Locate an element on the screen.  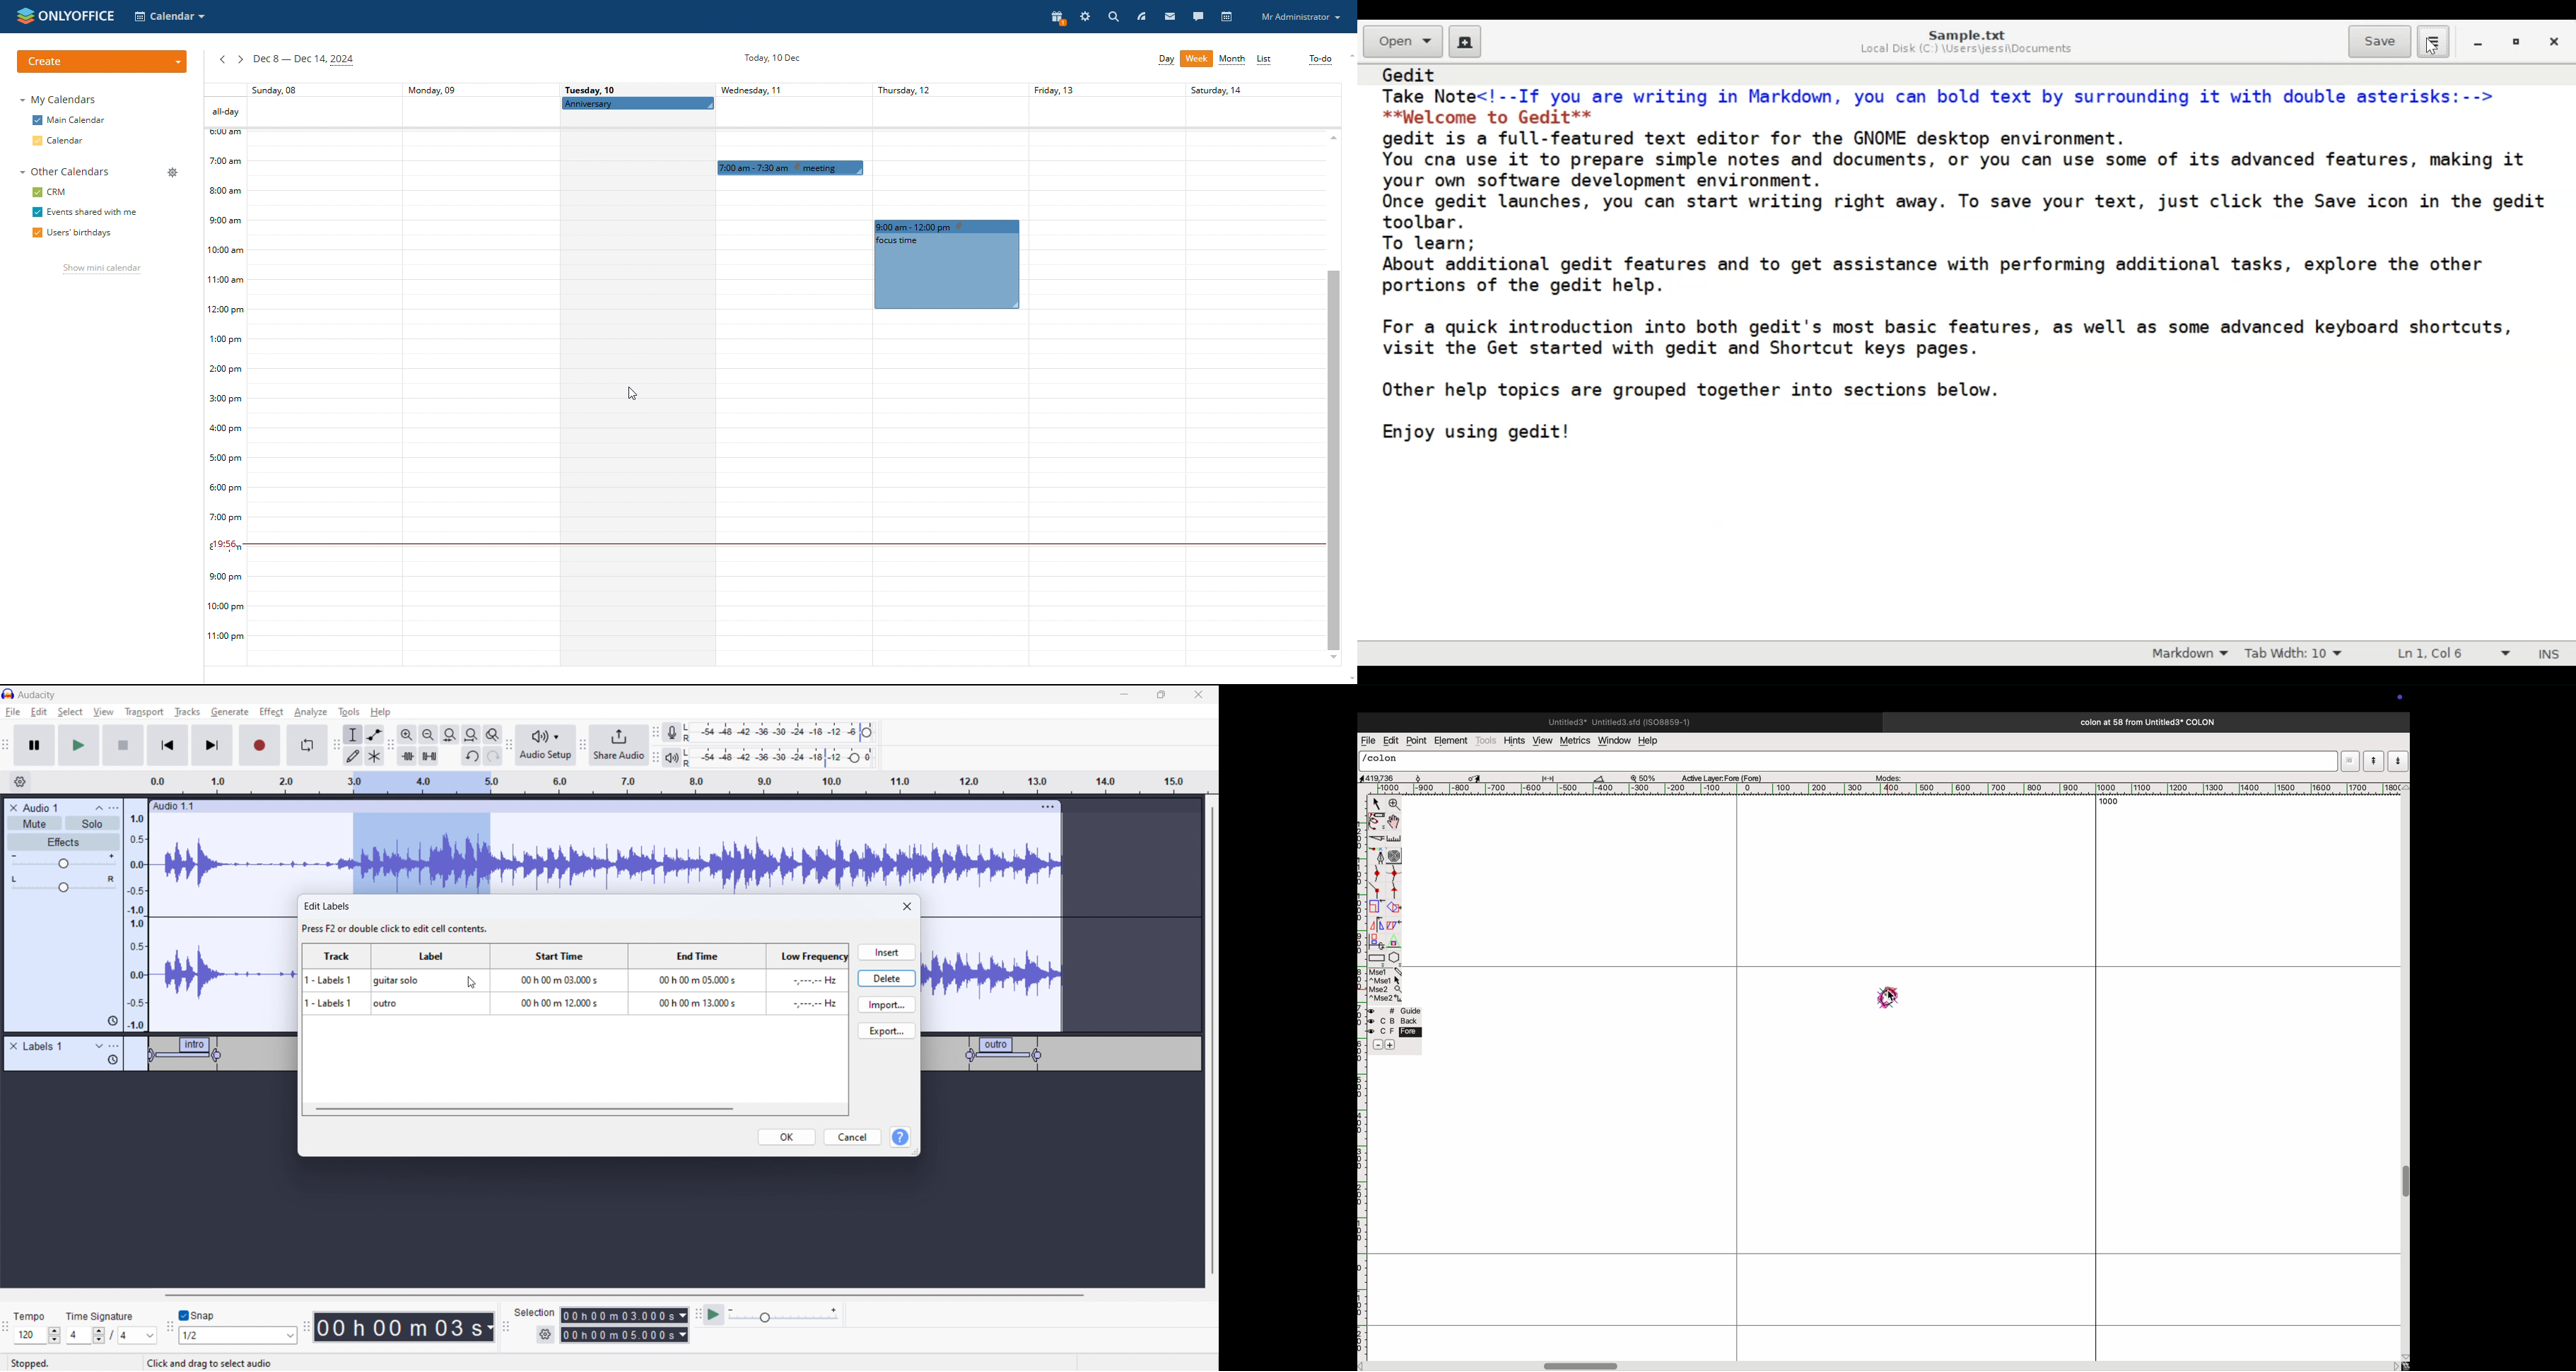
playback meter is located at coordinates (671, 758).